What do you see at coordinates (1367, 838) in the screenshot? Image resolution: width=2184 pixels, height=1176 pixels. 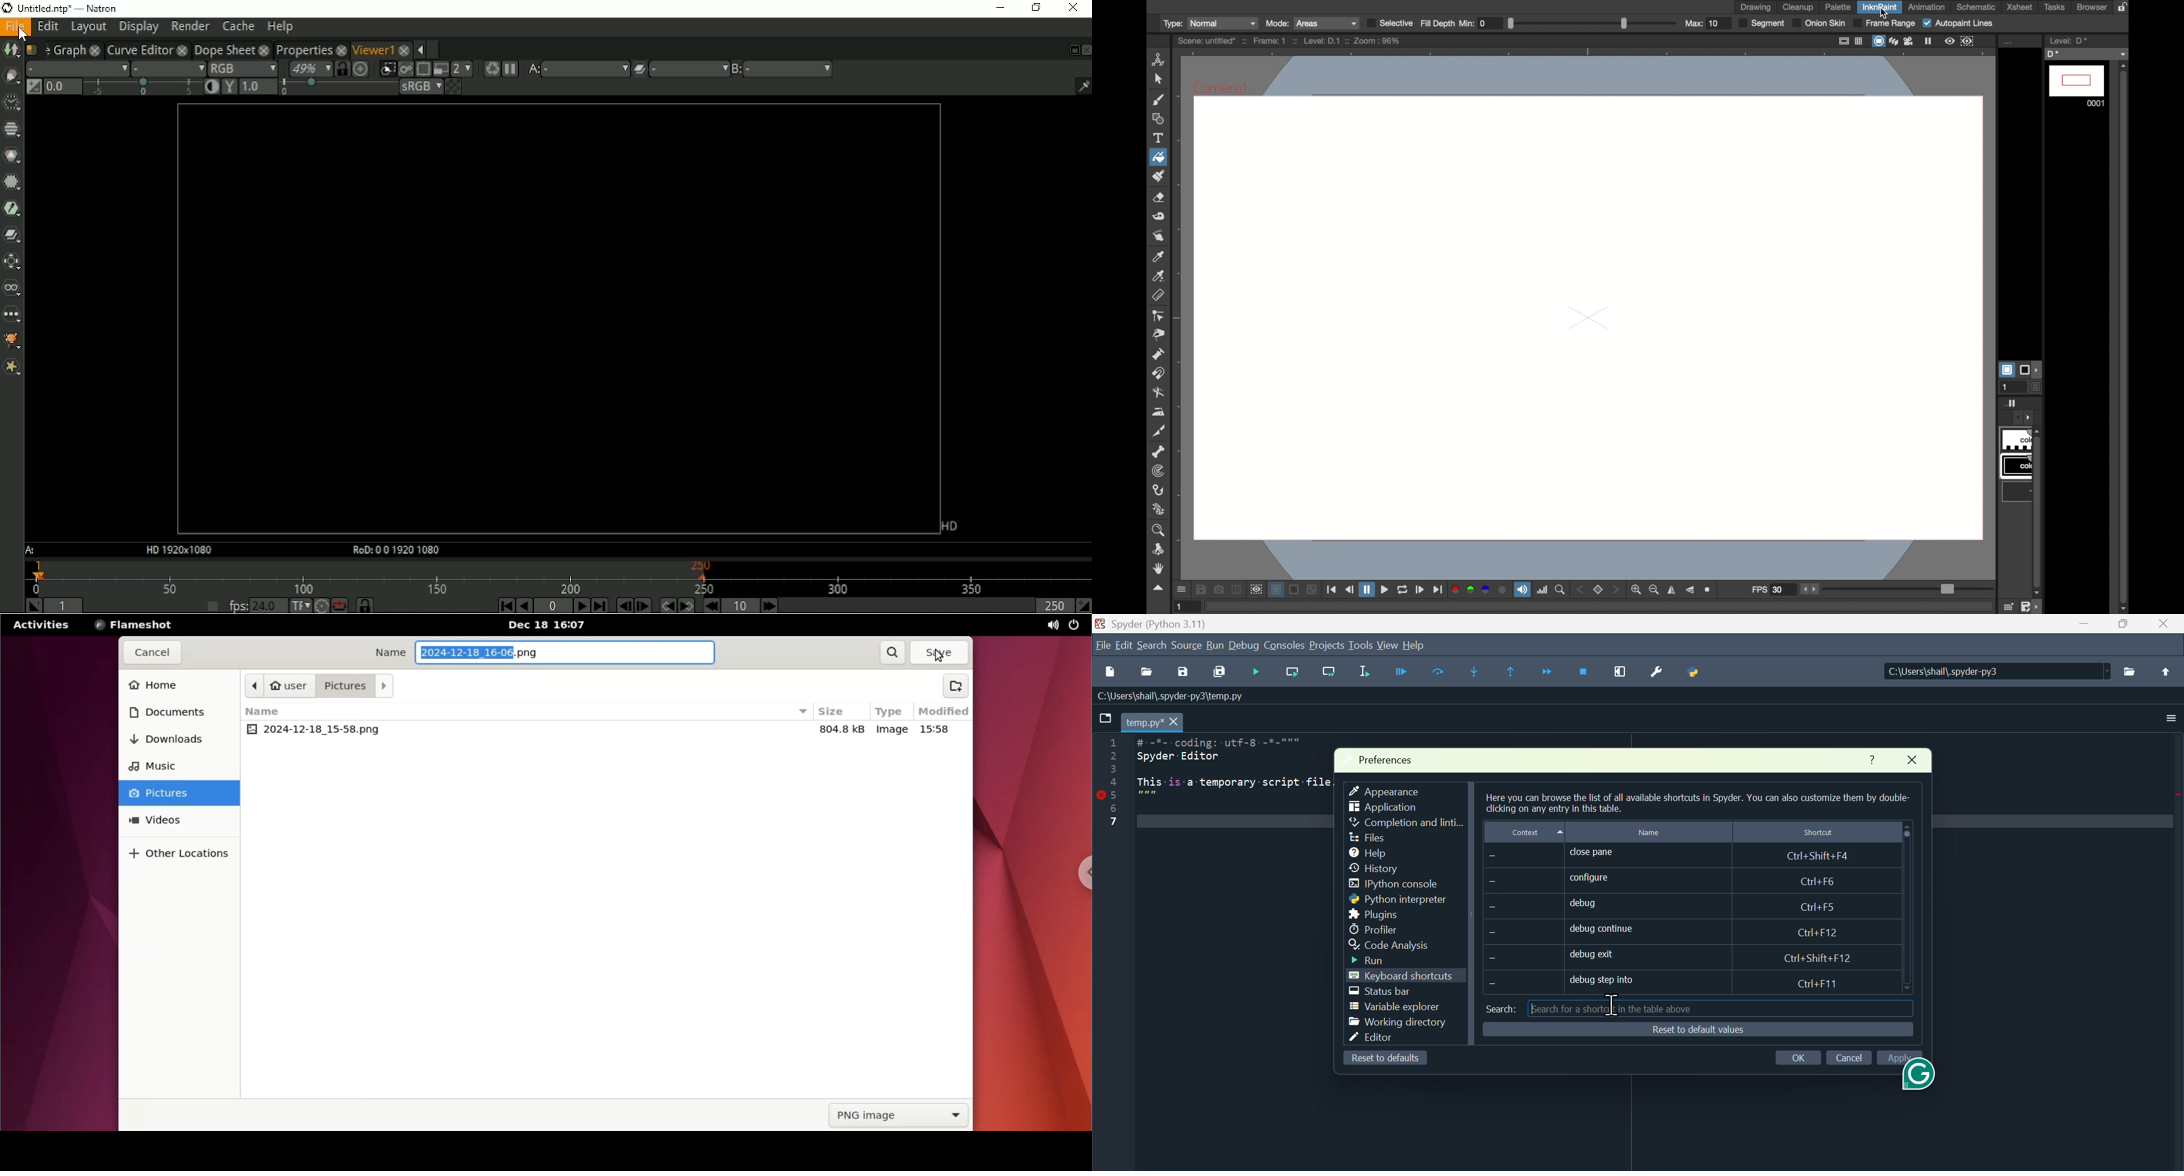 I see `Files` at bounding box center [1367, 838].